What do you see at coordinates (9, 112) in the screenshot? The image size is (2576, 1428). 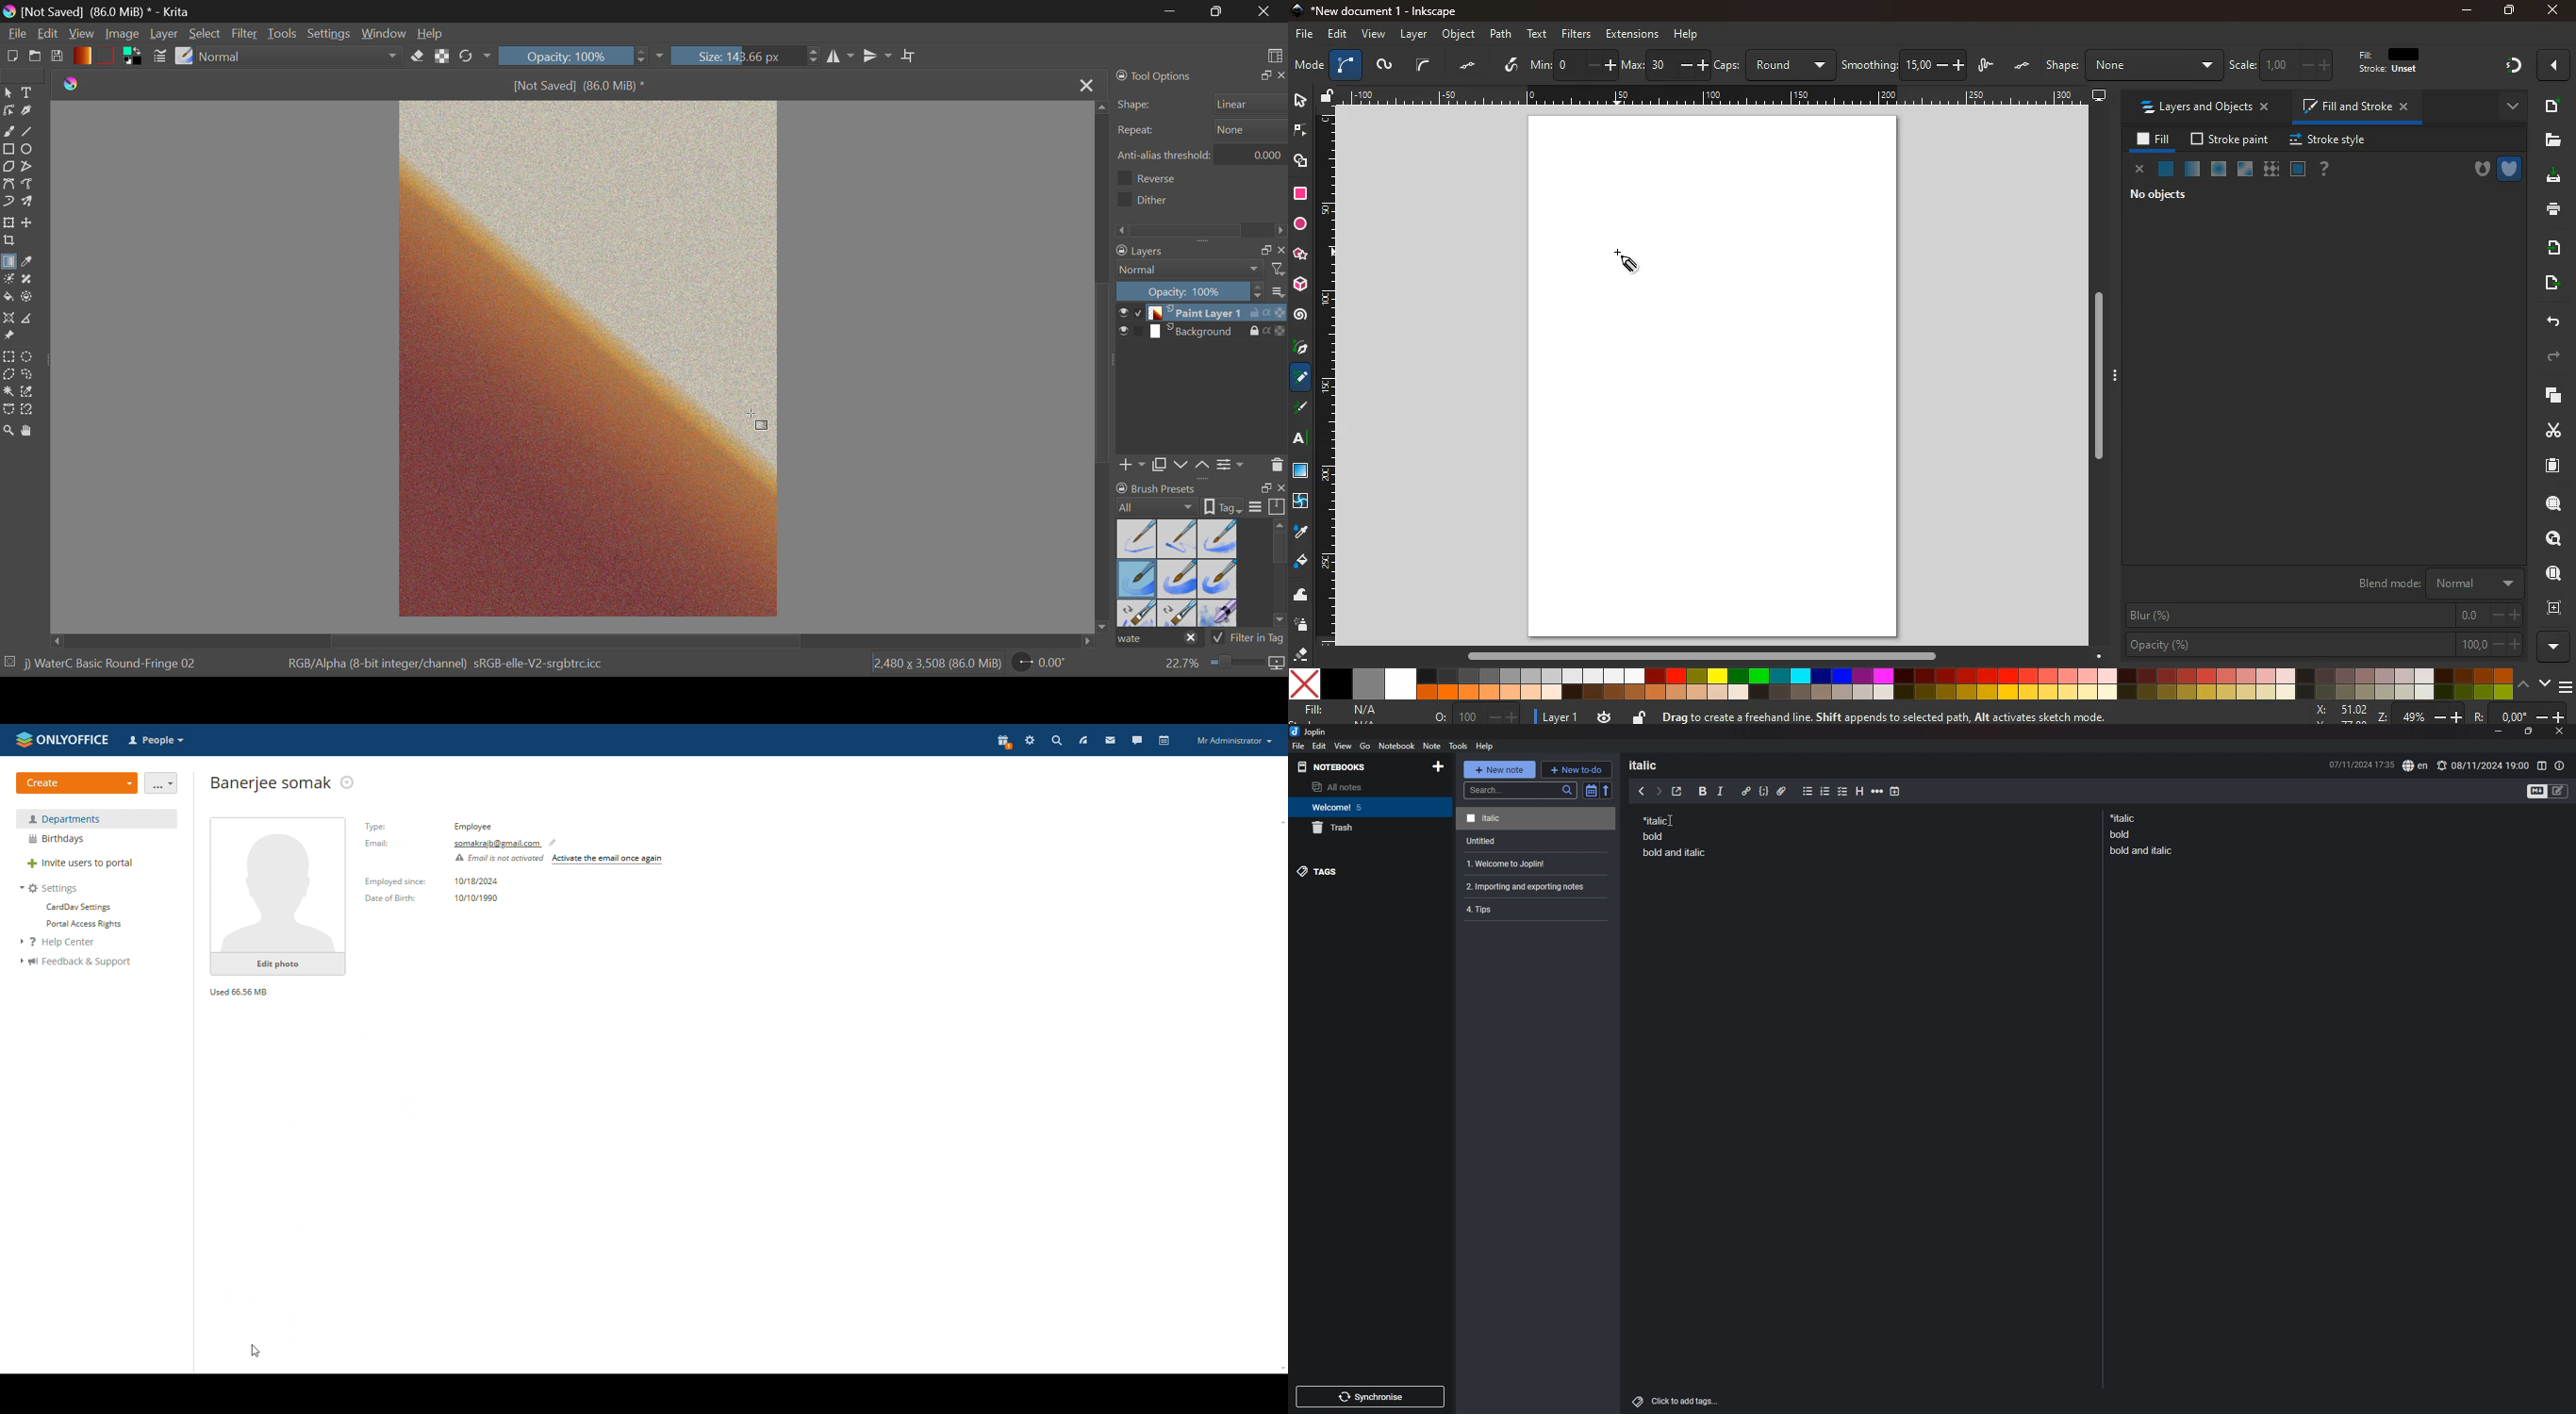 I see `Edit Shapes` at bounding box center [9, 112].